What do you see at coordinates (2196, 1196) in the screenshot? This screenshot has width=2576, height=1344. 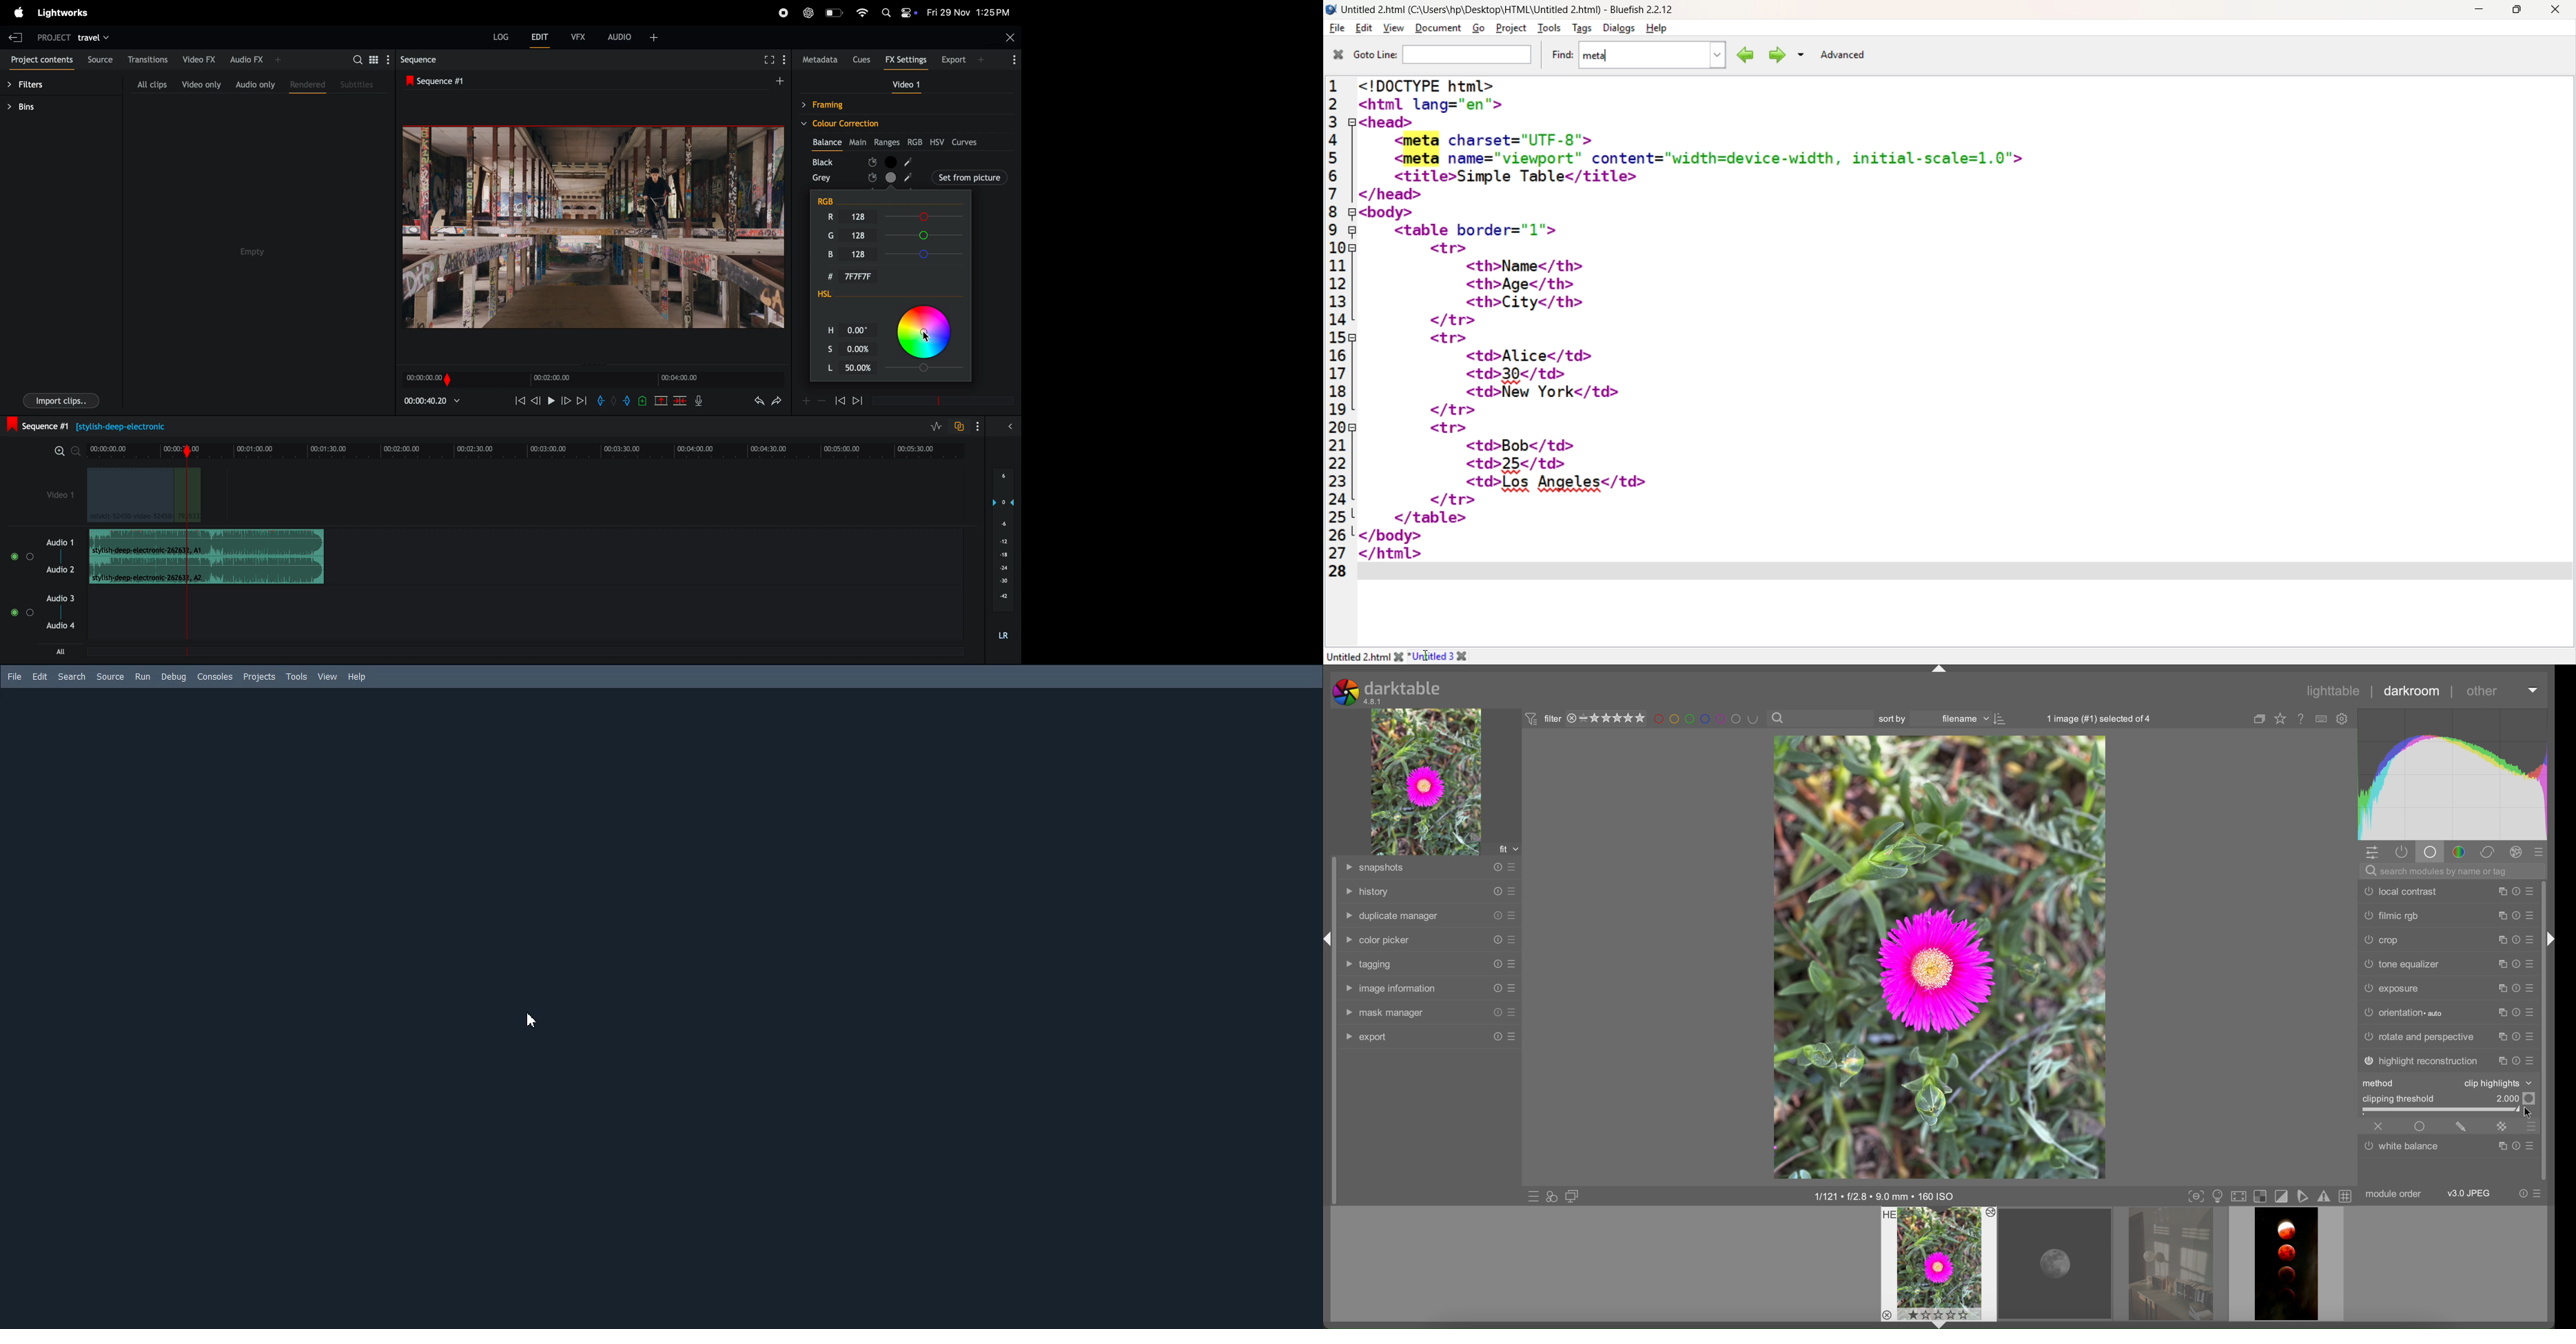 I see `toggle focus-peaking mode` at bounding box center [2196, 1196].